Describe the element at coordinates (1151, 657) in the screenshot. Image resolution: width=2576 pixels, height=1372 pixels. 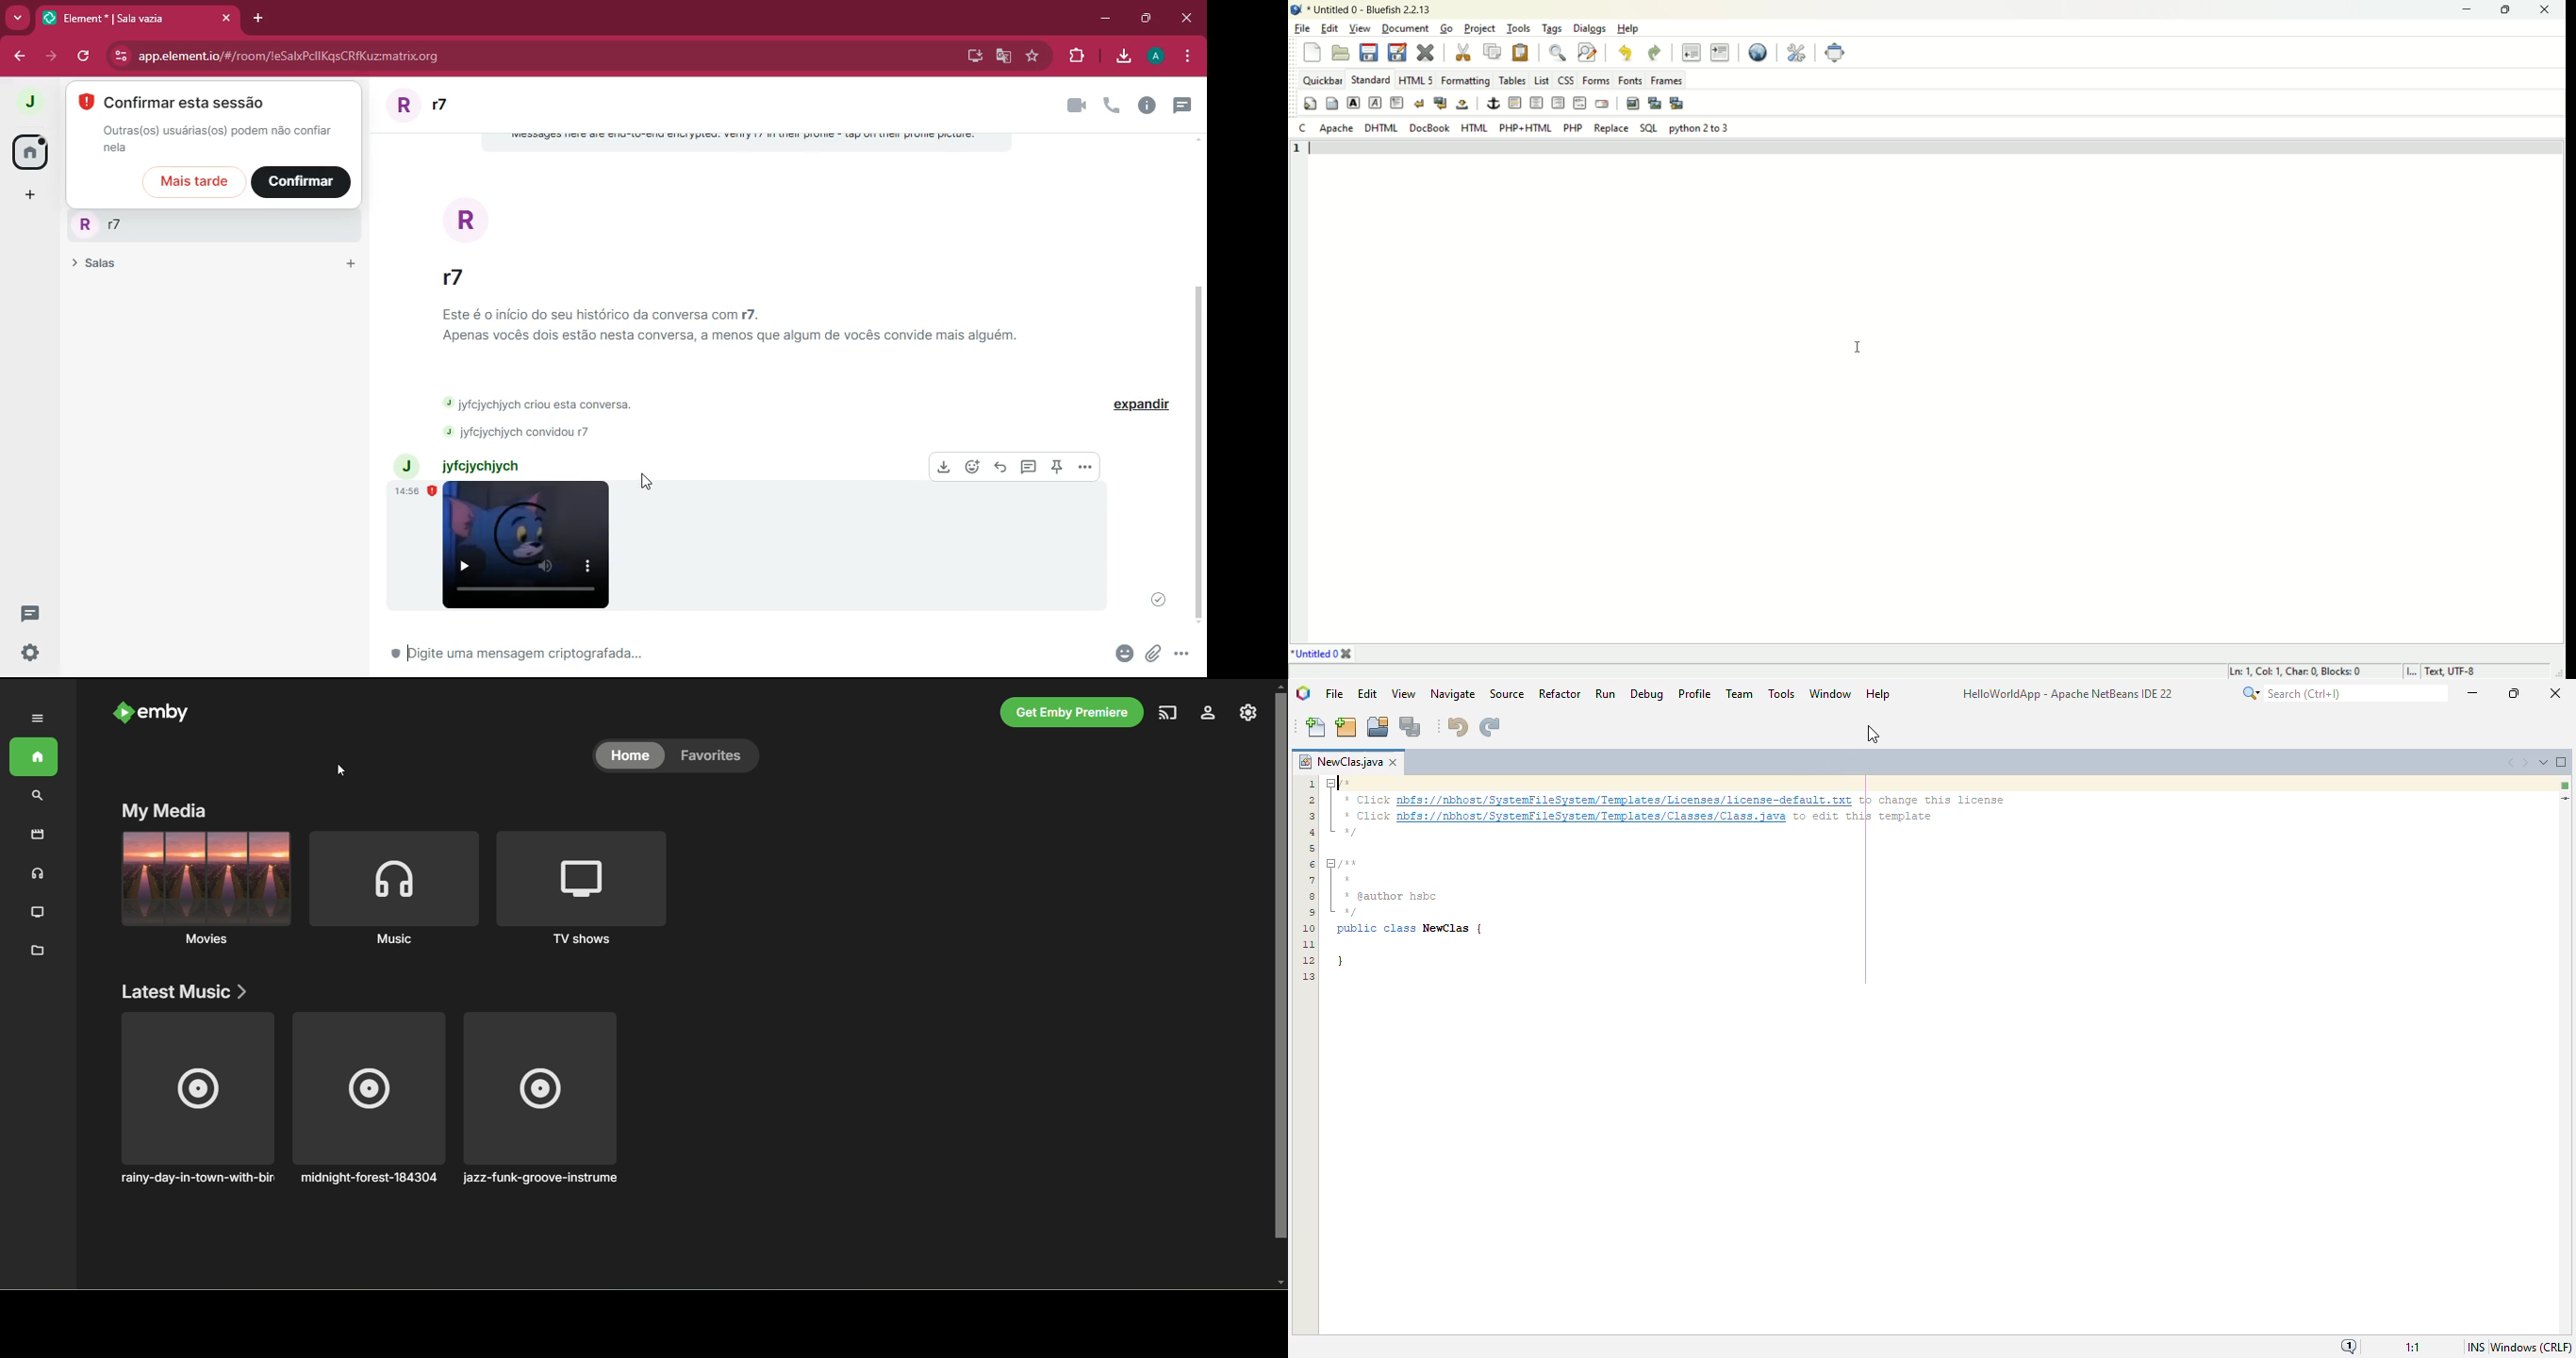
I see `attach` at that location.